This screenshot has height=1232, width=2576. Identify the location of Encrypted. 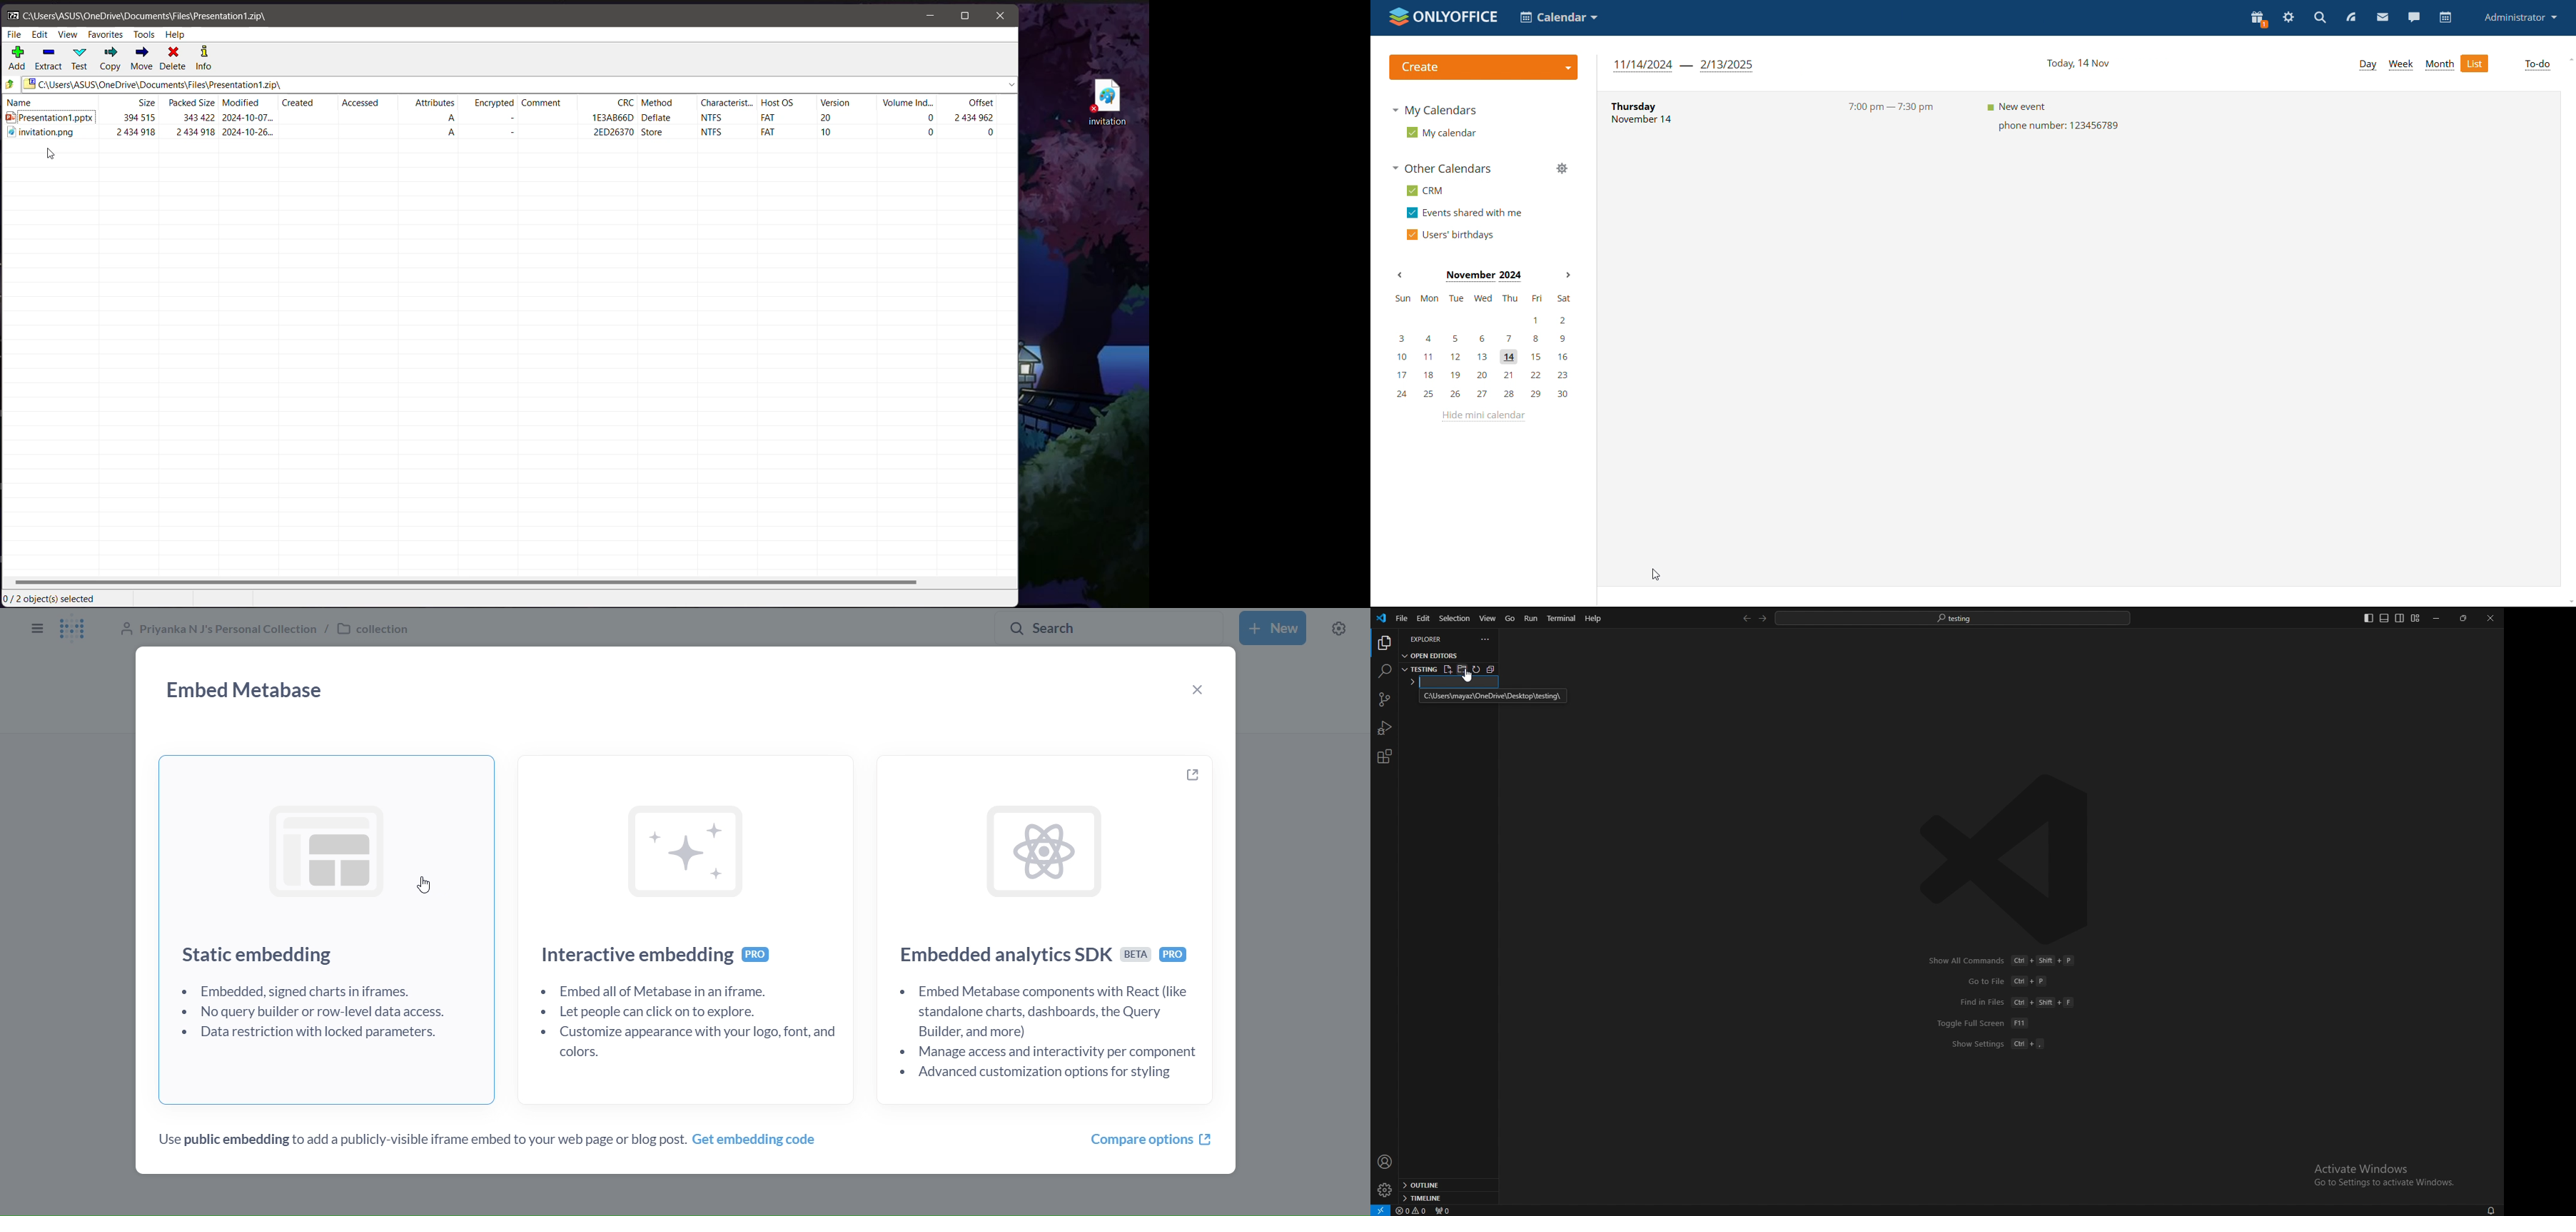
(488, 101).